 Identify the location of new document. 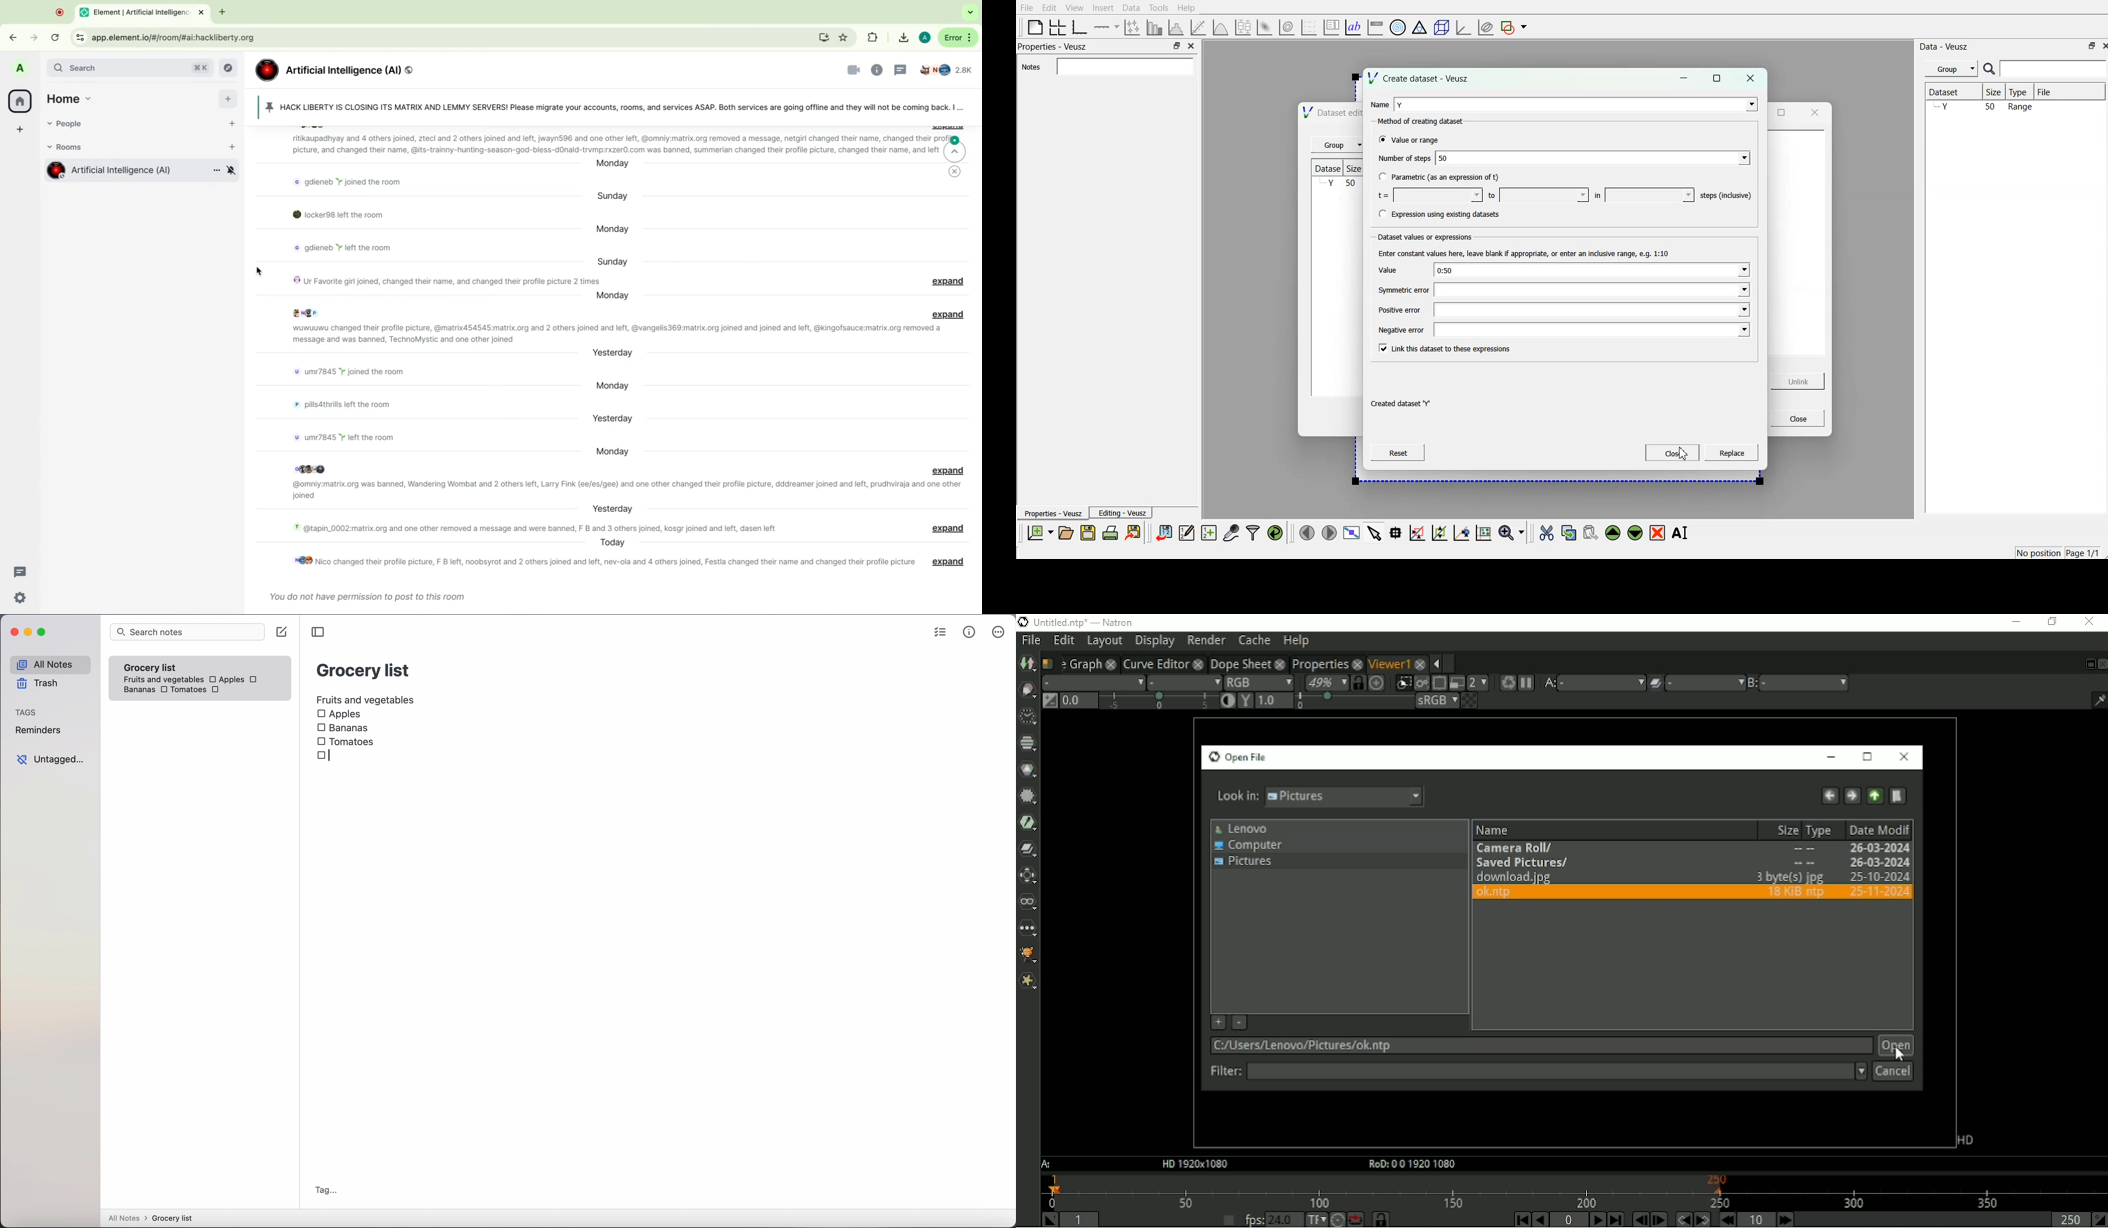
(1041, 532).